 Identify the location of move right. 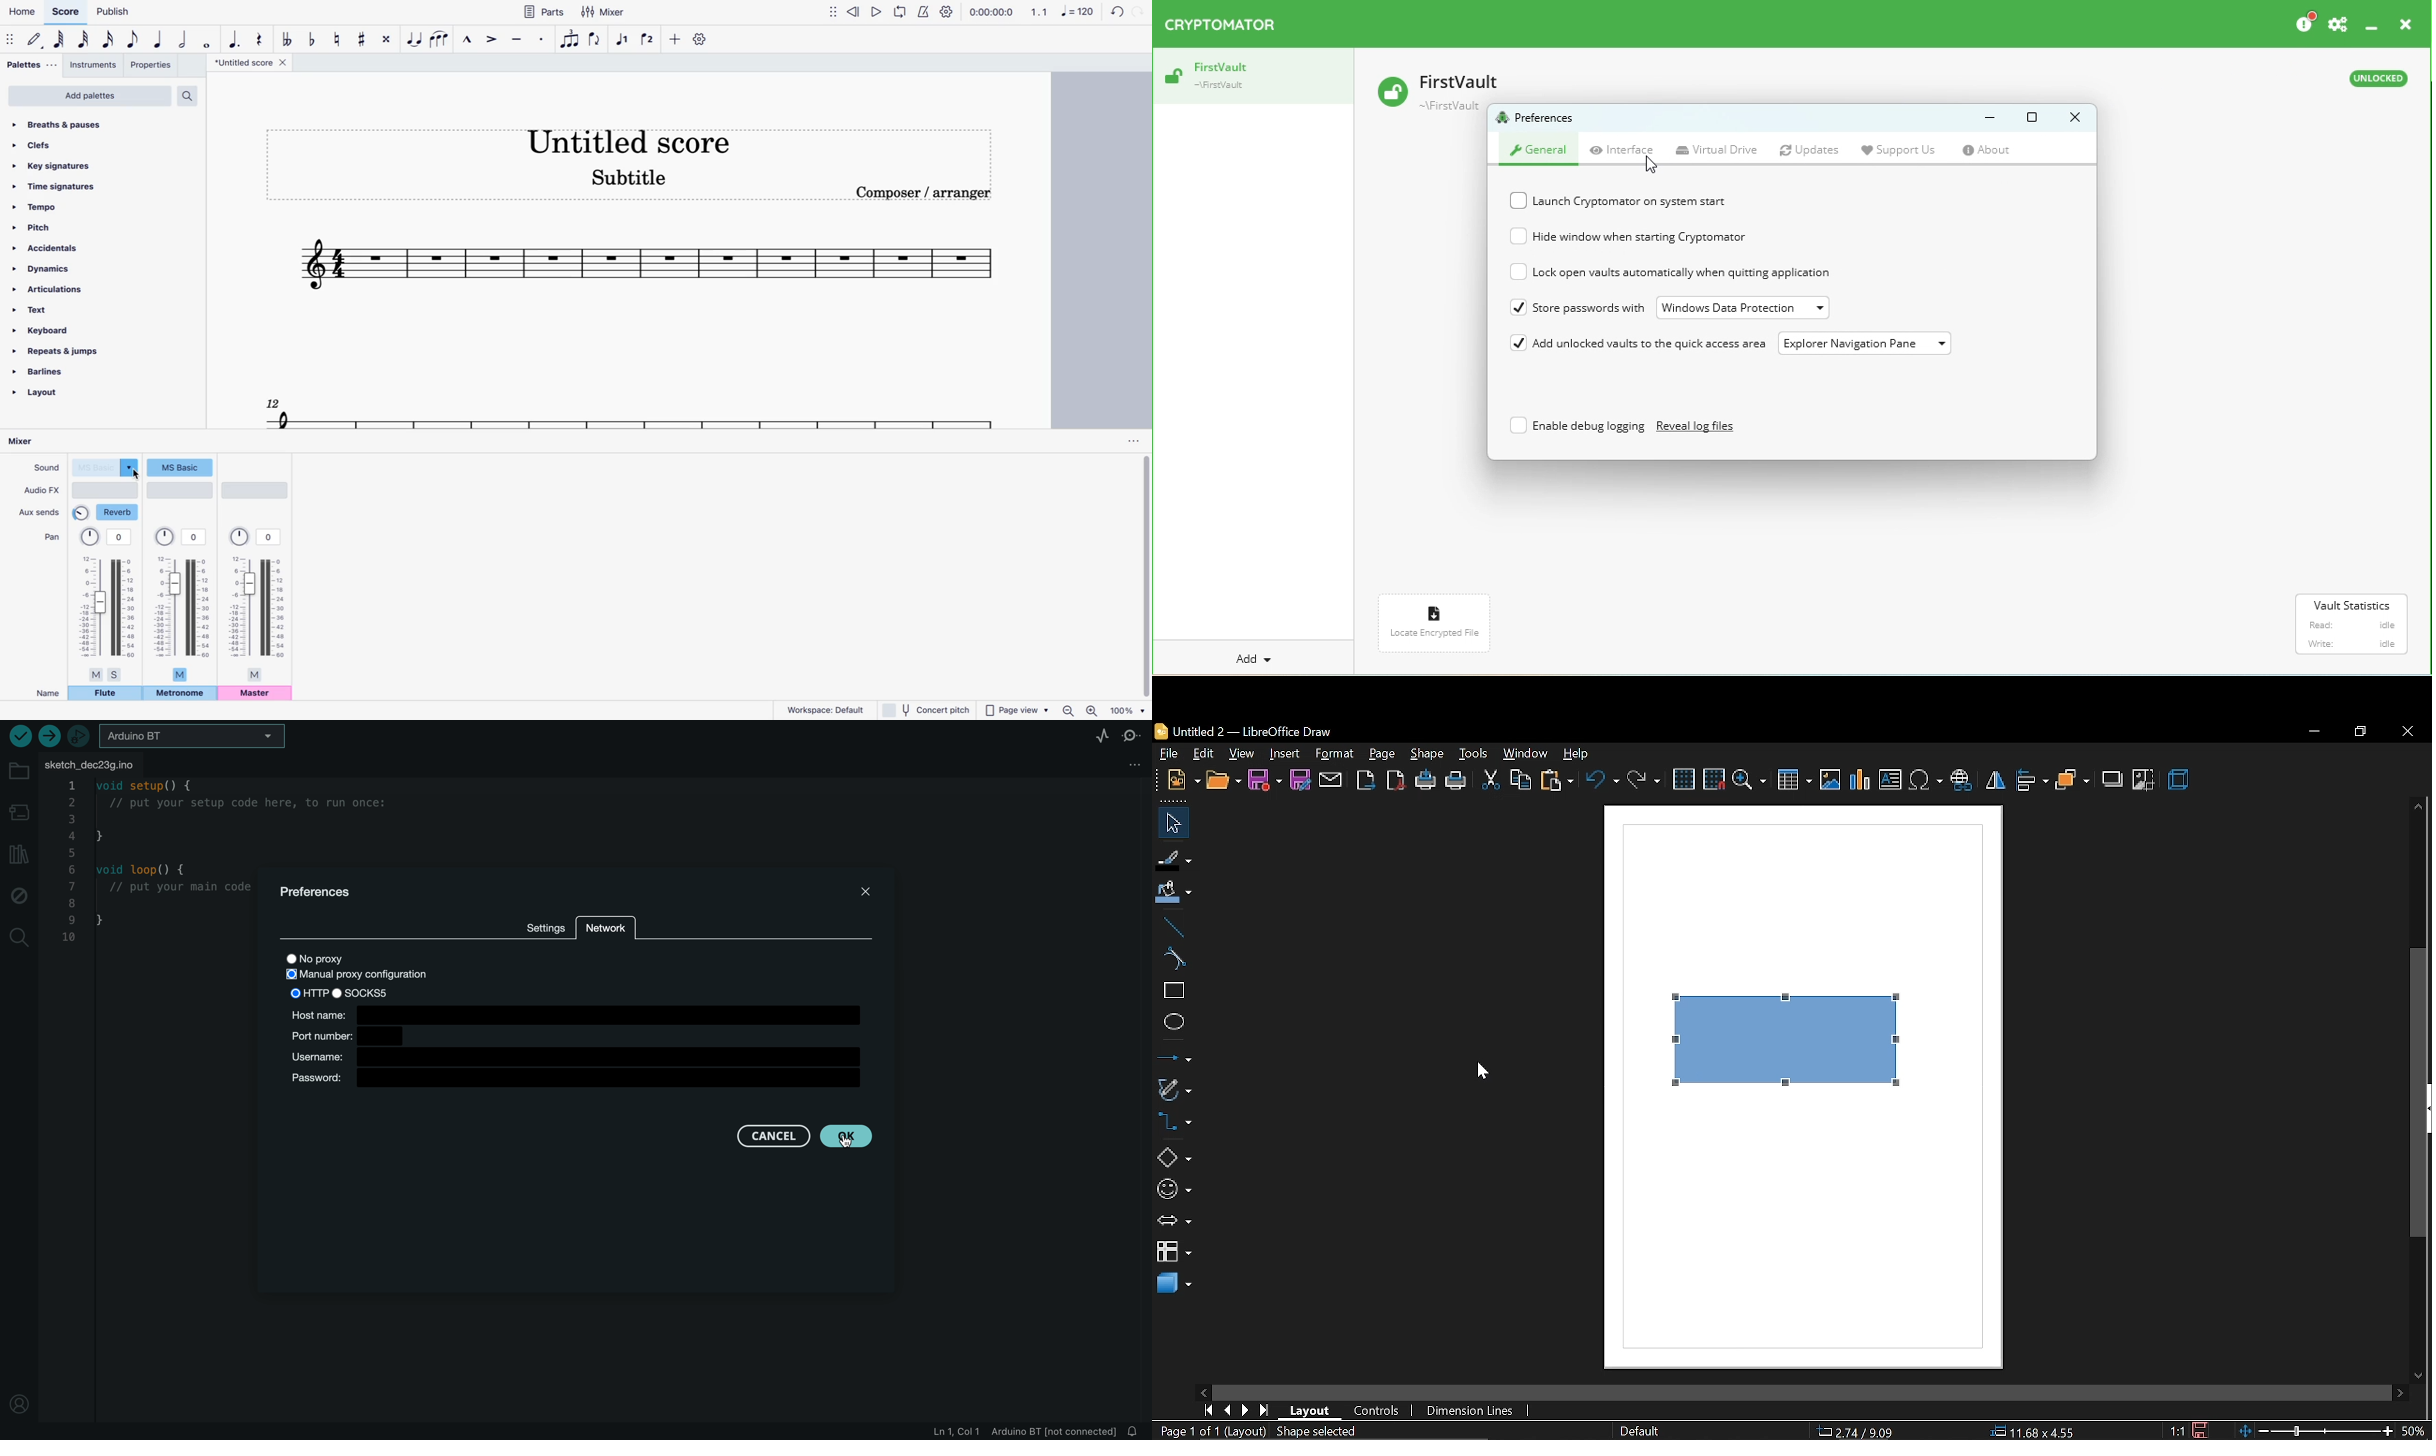
(2398, 1392).